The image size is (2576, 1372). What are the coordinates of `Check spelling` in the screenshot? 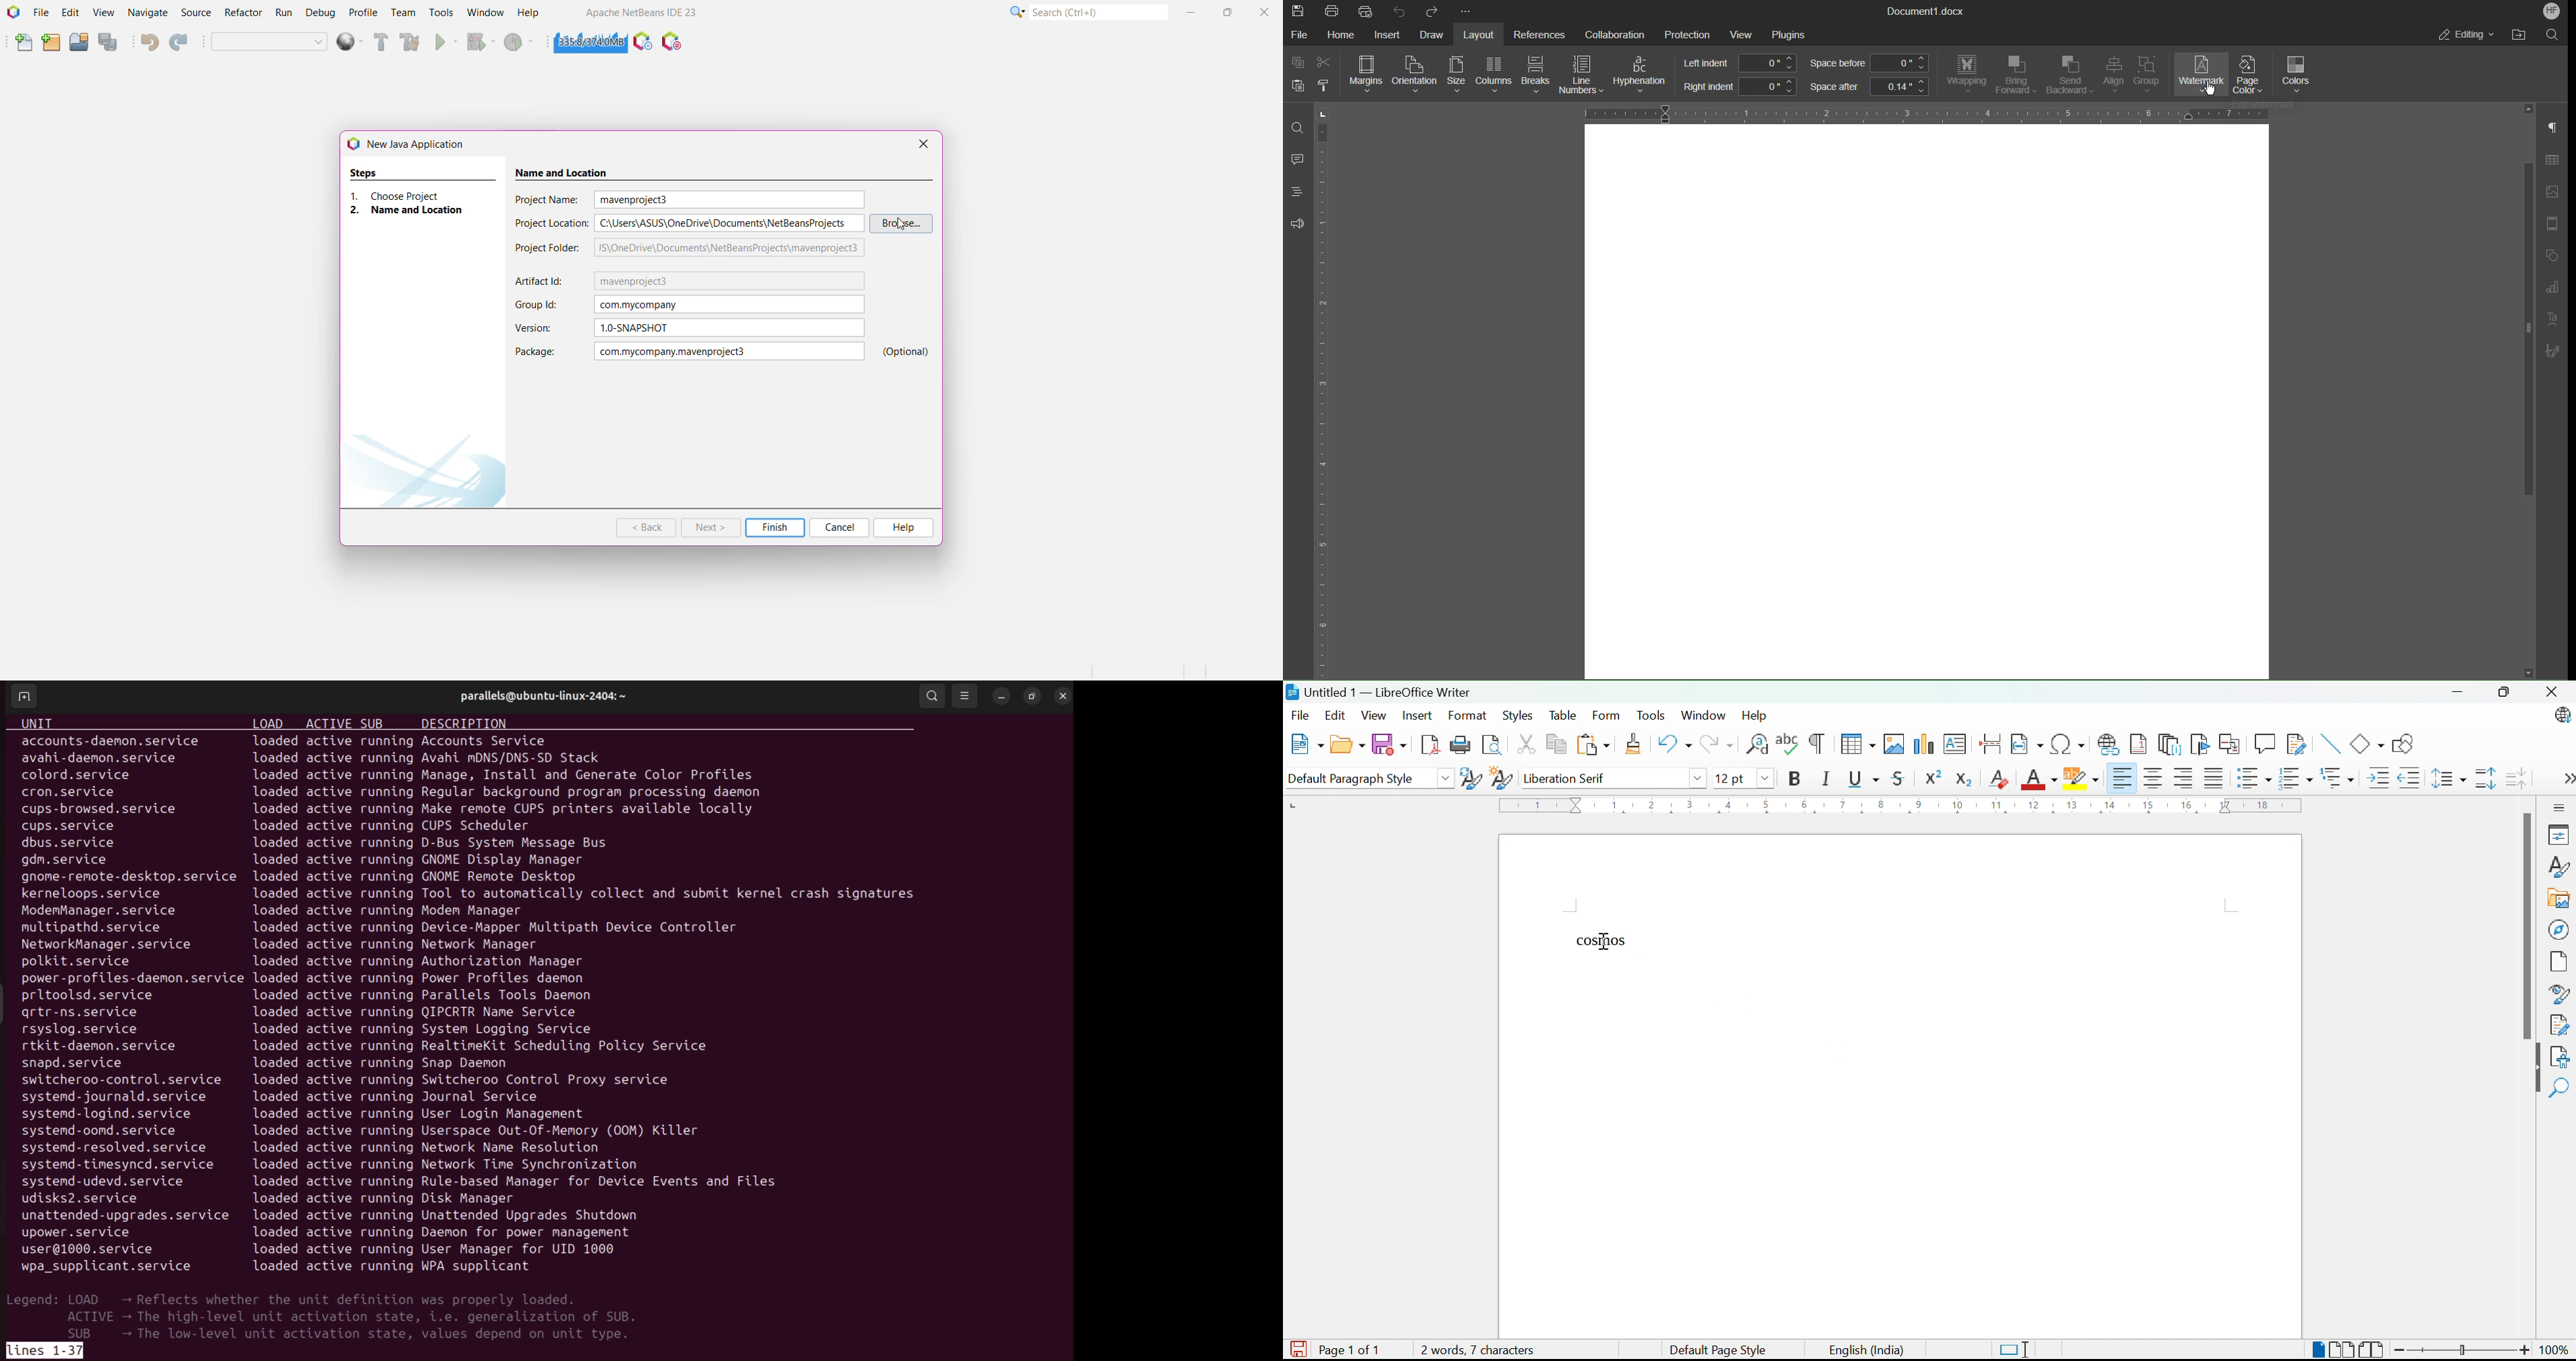 It's located at (1789, 743).